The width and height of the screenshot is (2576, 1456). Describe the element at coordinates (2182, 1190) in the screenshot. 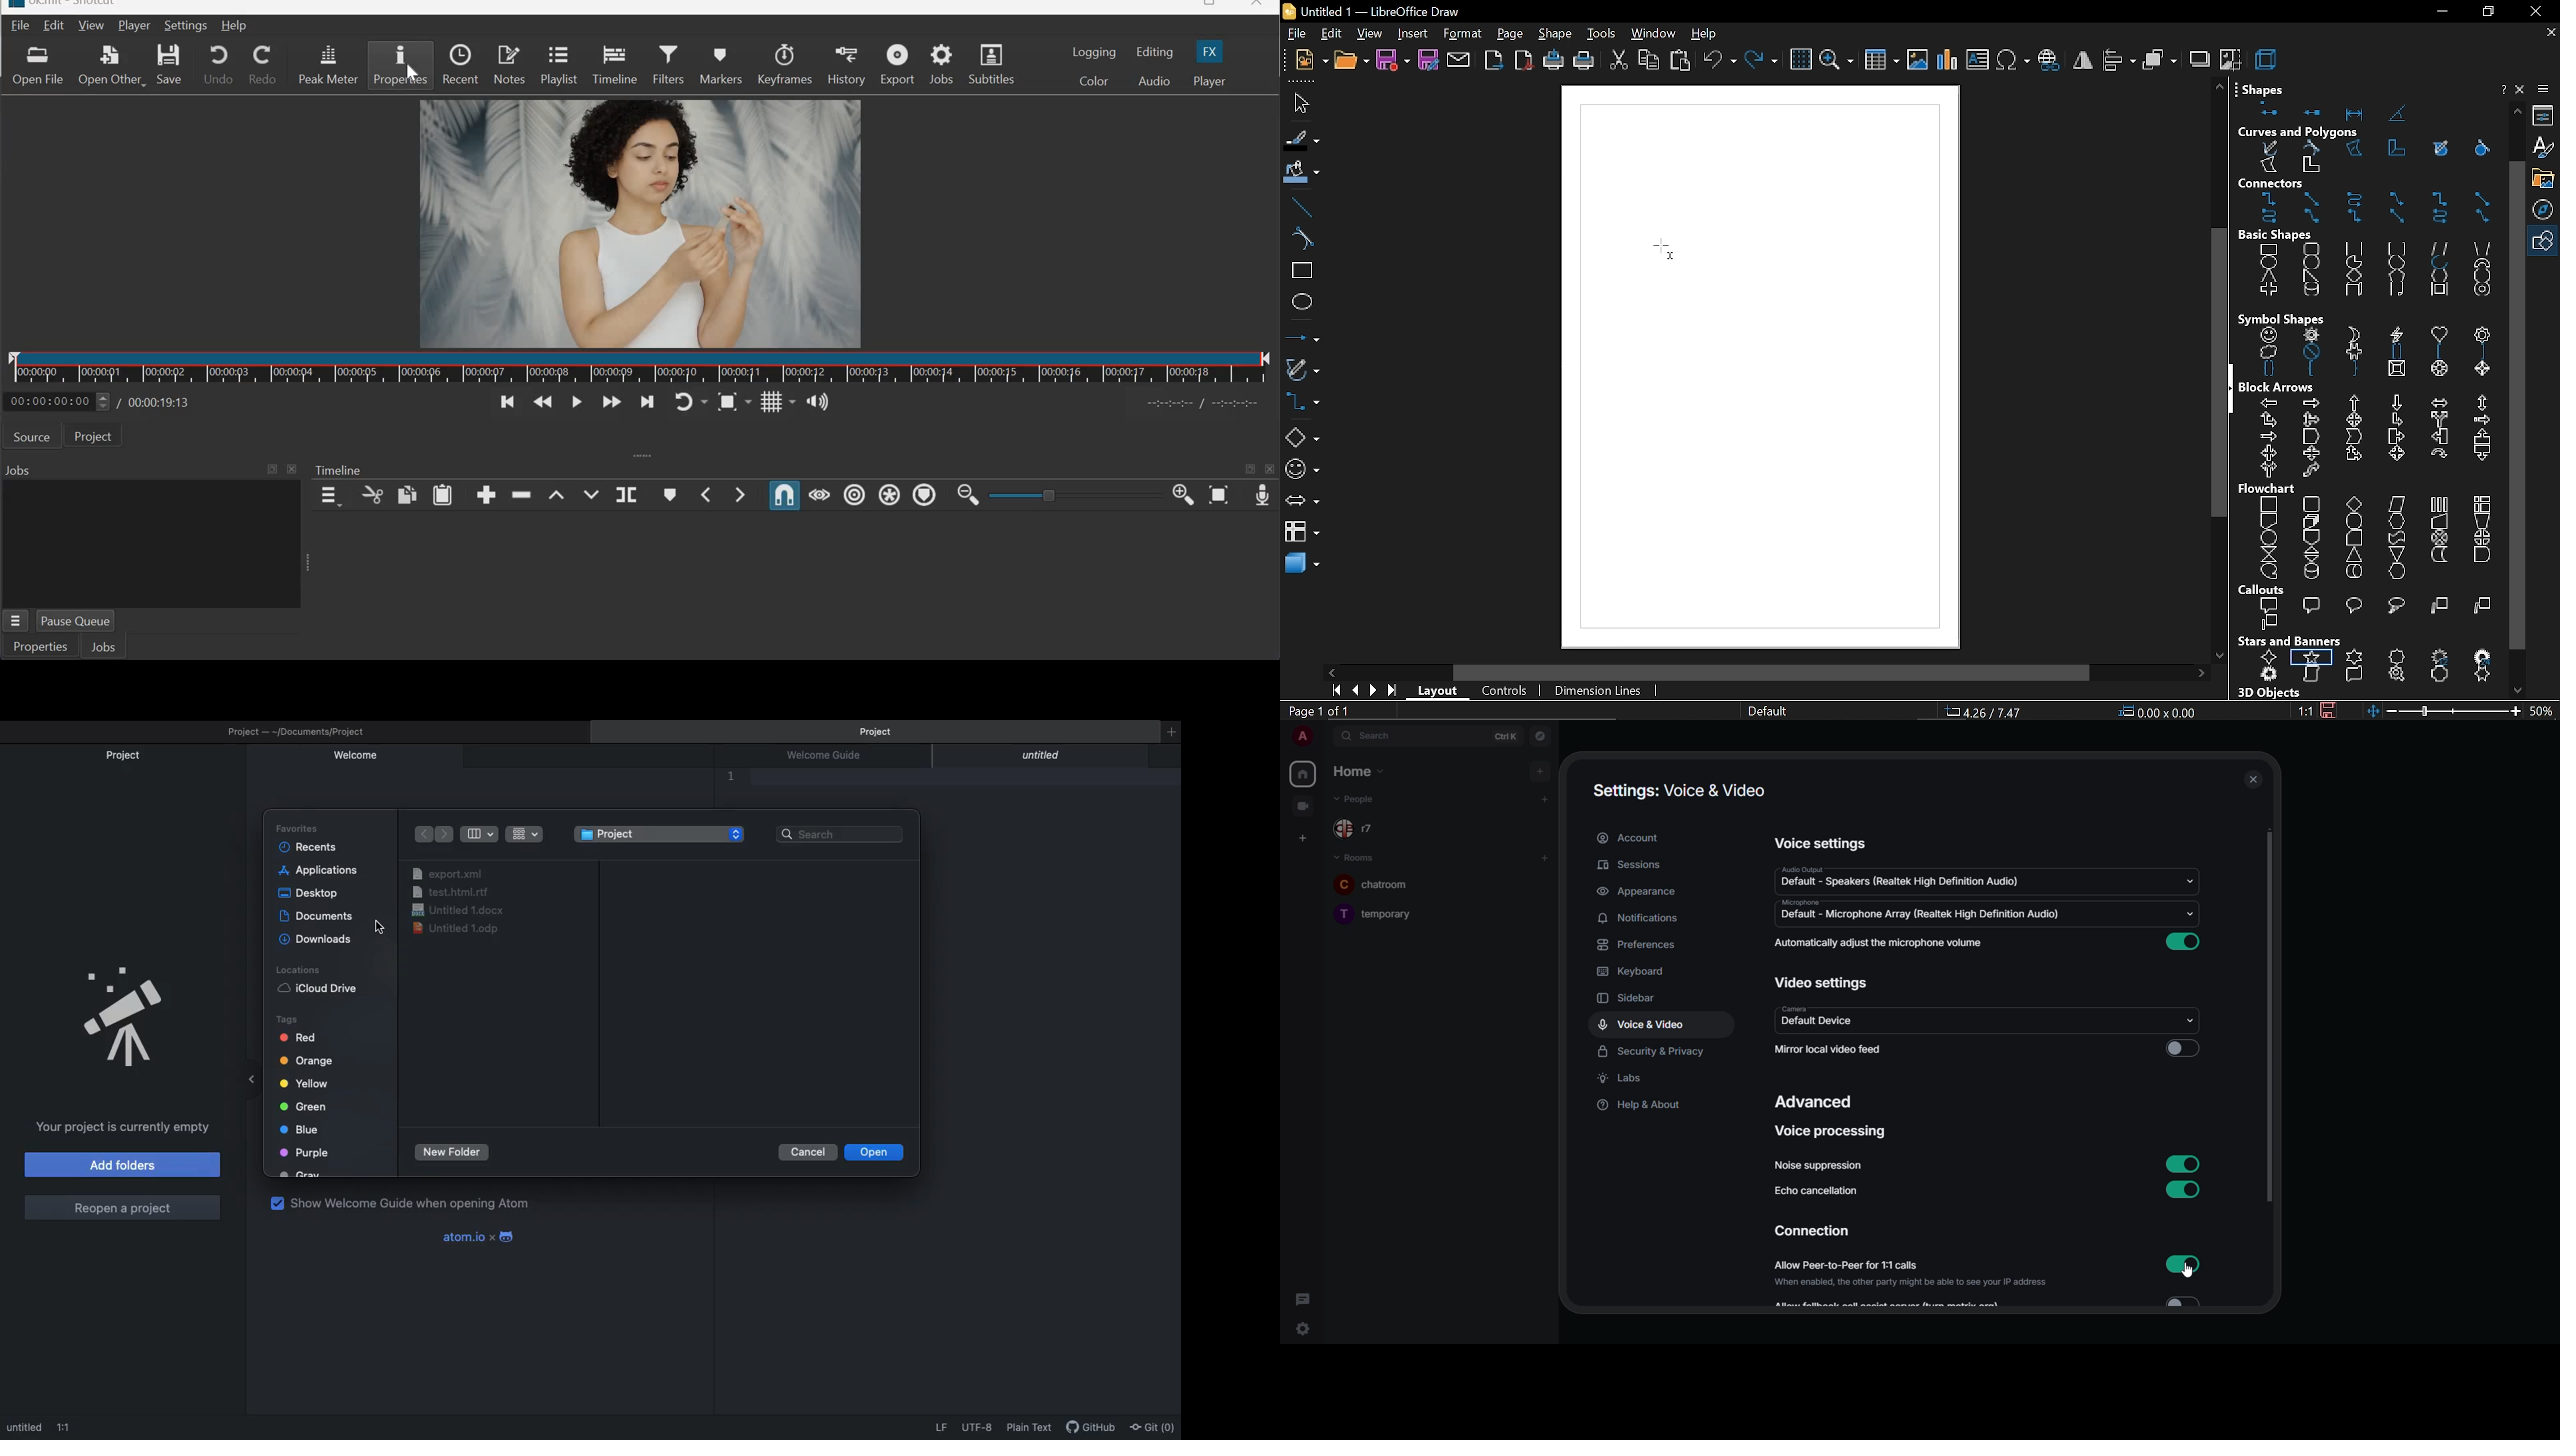

I see `enabled` at that location.